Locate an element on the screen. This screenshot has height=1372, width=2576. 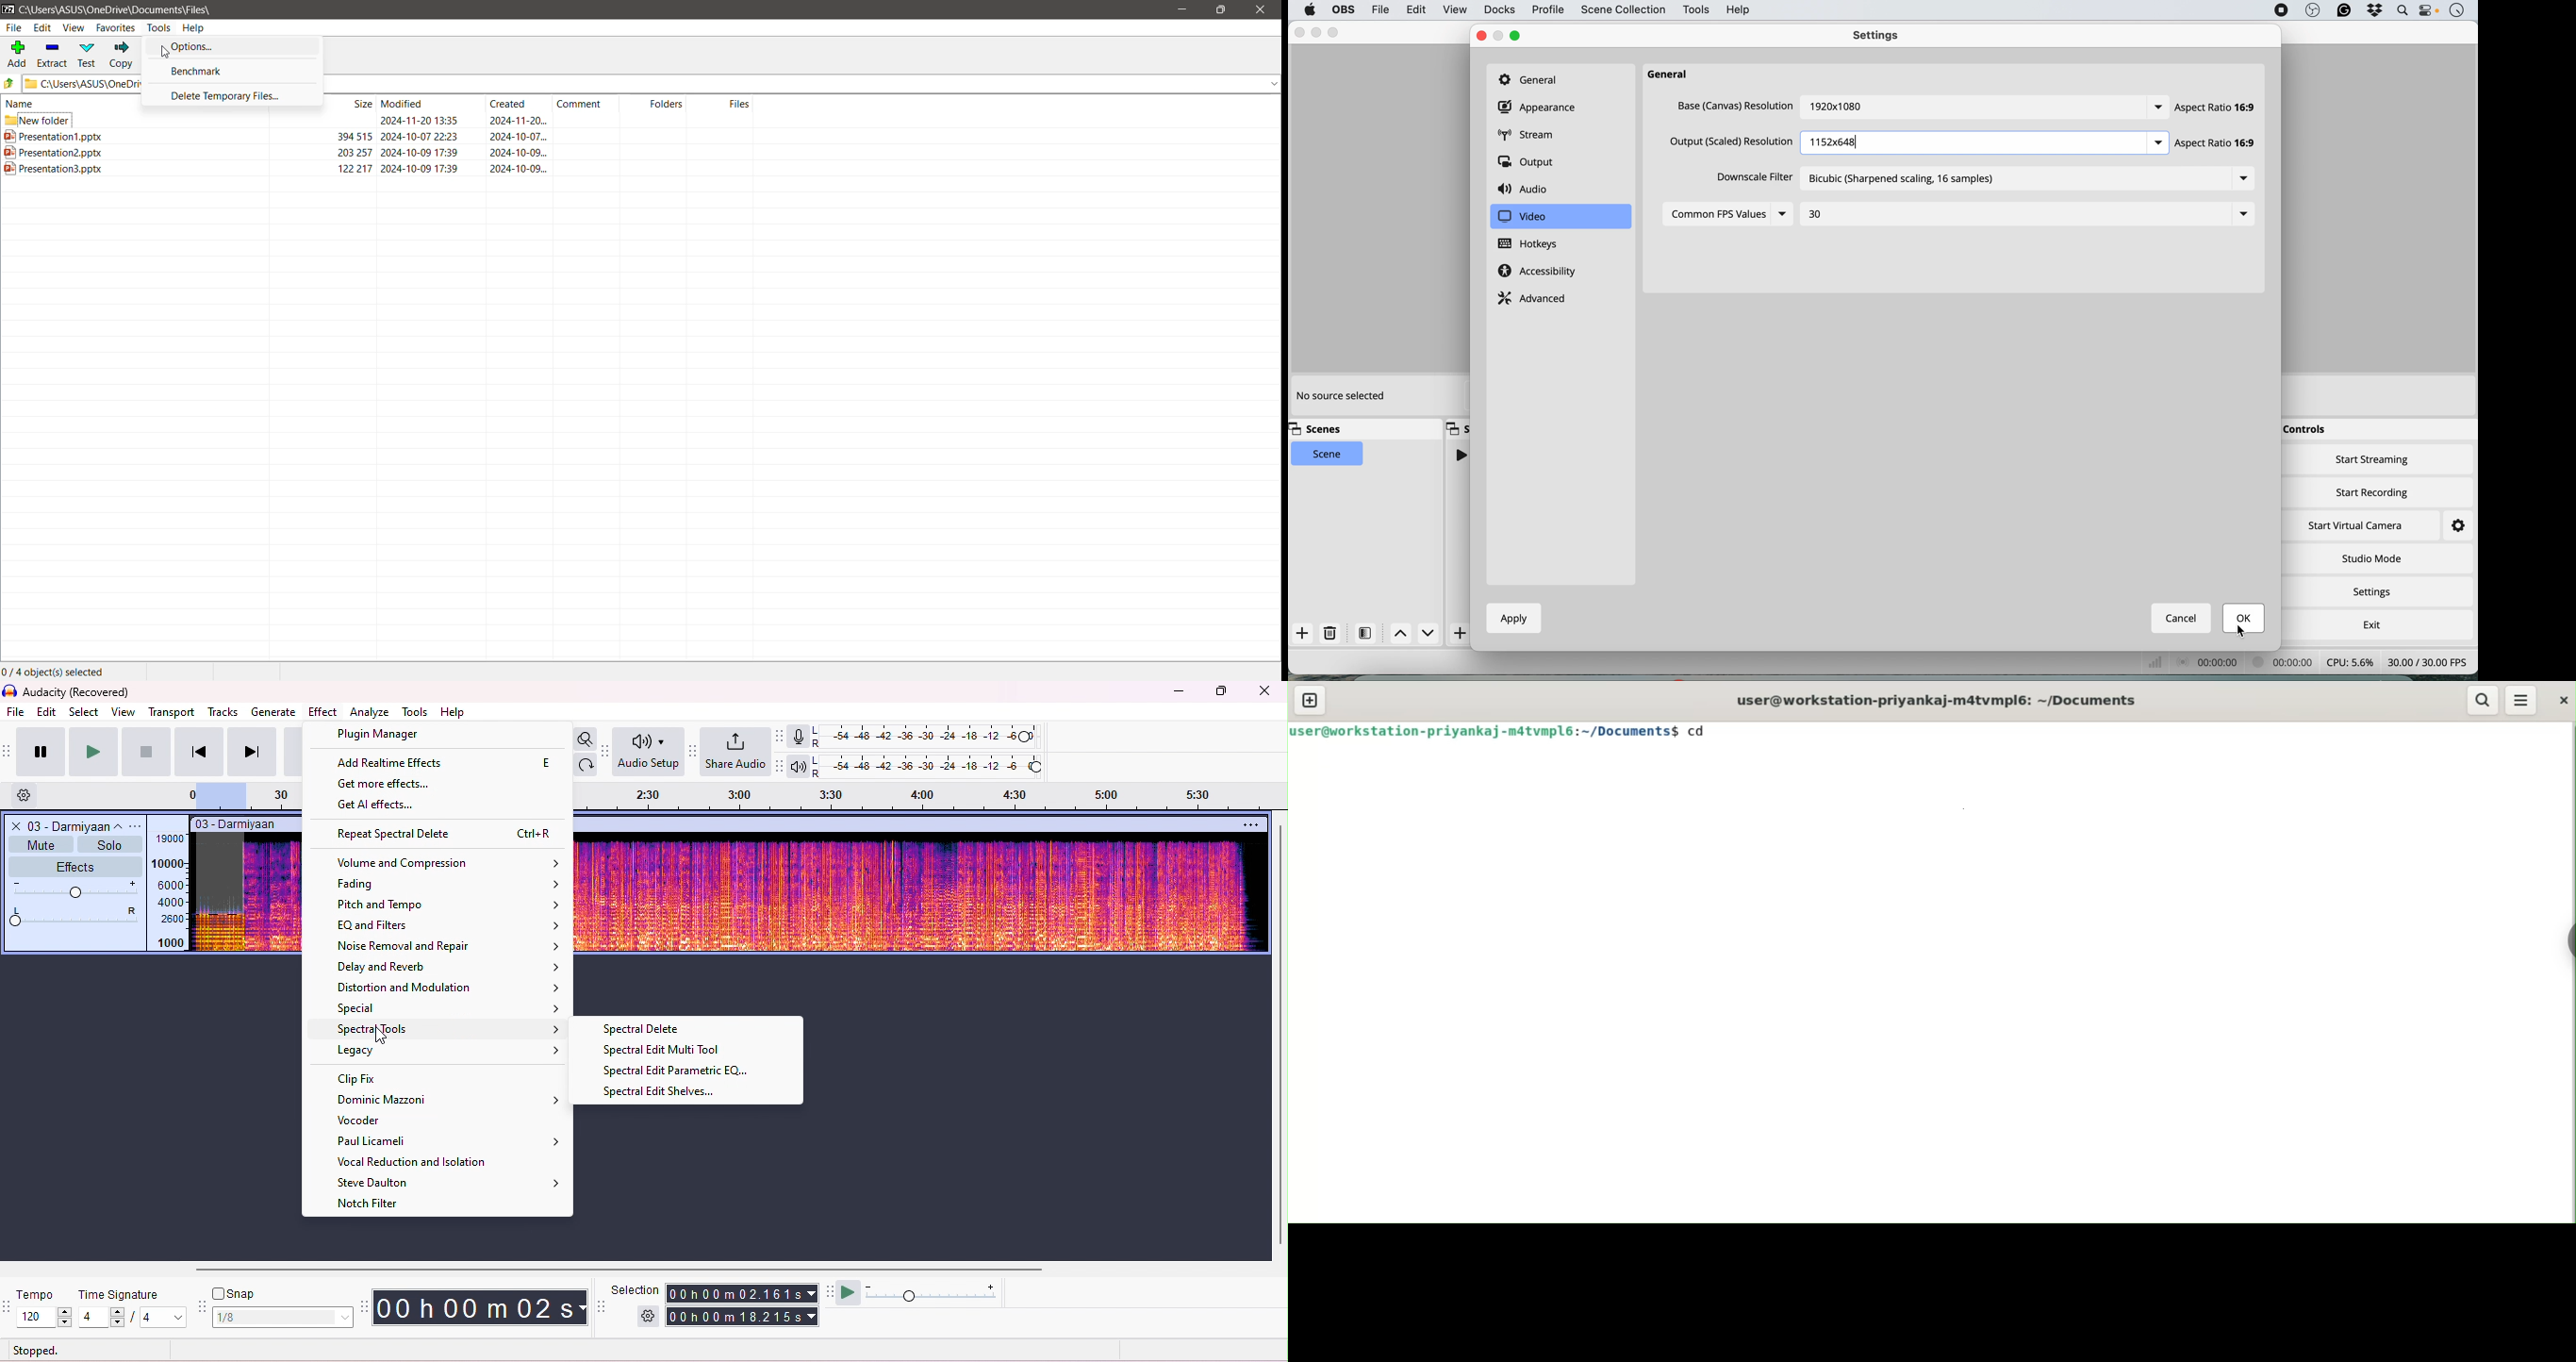
aspect ratio is located at coordinates (2222, 146).